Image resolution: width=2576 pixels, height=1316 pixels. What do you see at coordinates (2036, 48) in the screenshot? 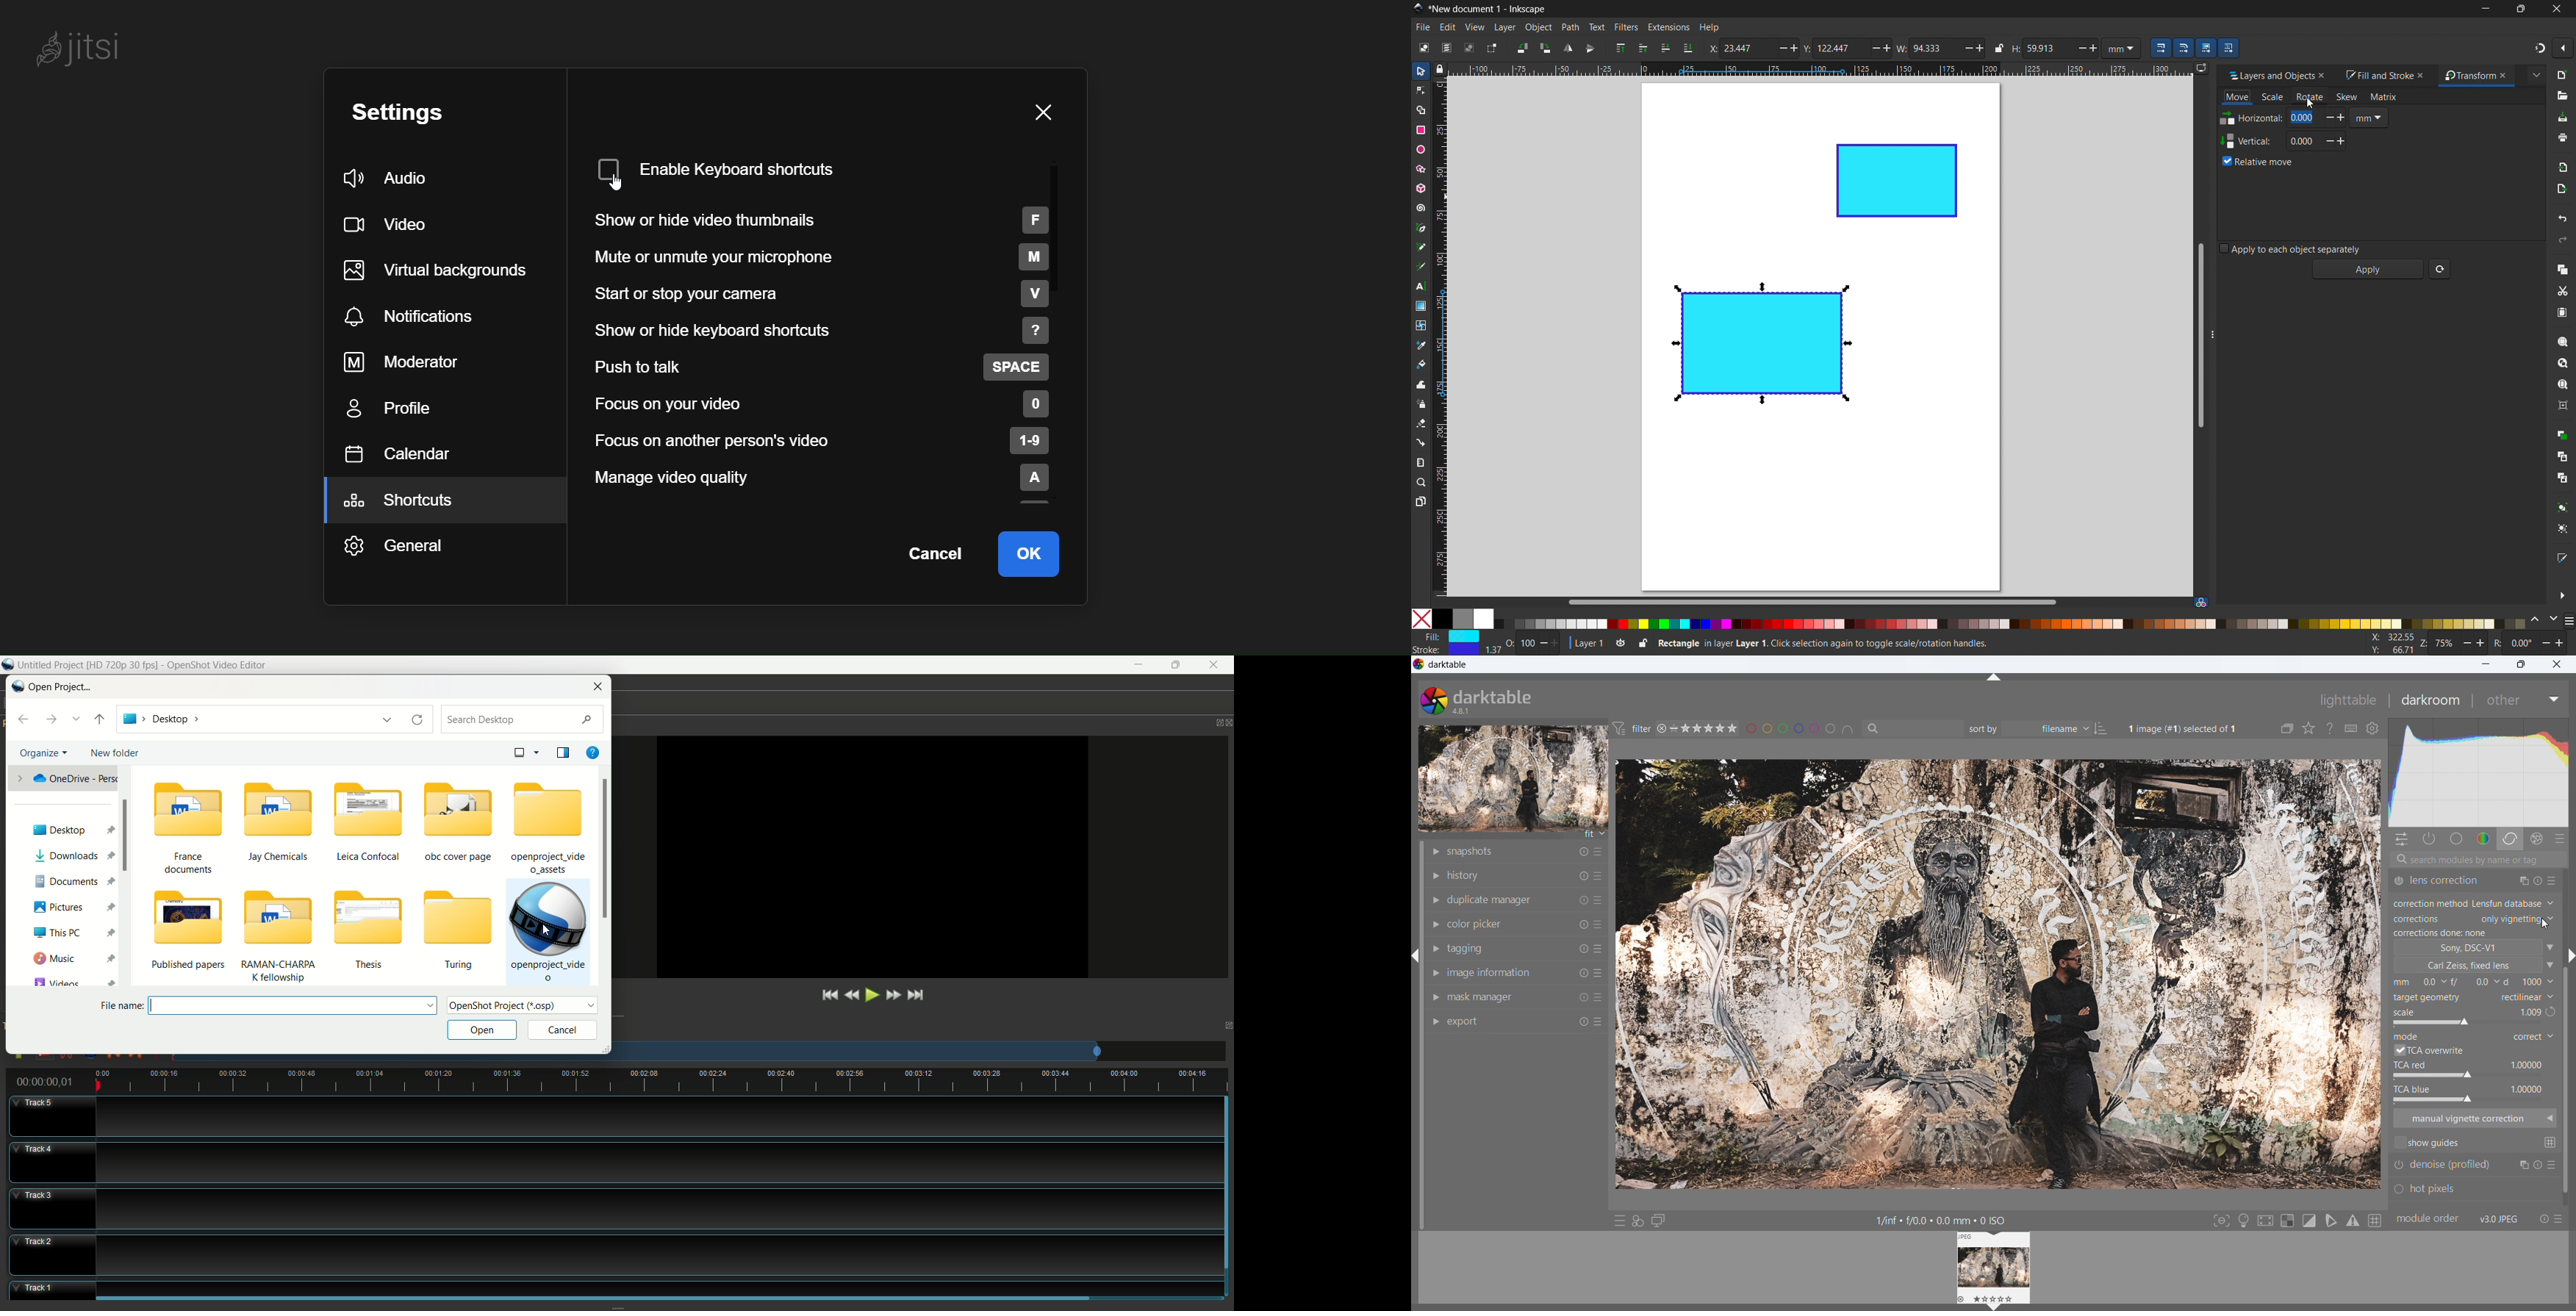
I see `H: 59.913` at bounding box center [2036, 48].